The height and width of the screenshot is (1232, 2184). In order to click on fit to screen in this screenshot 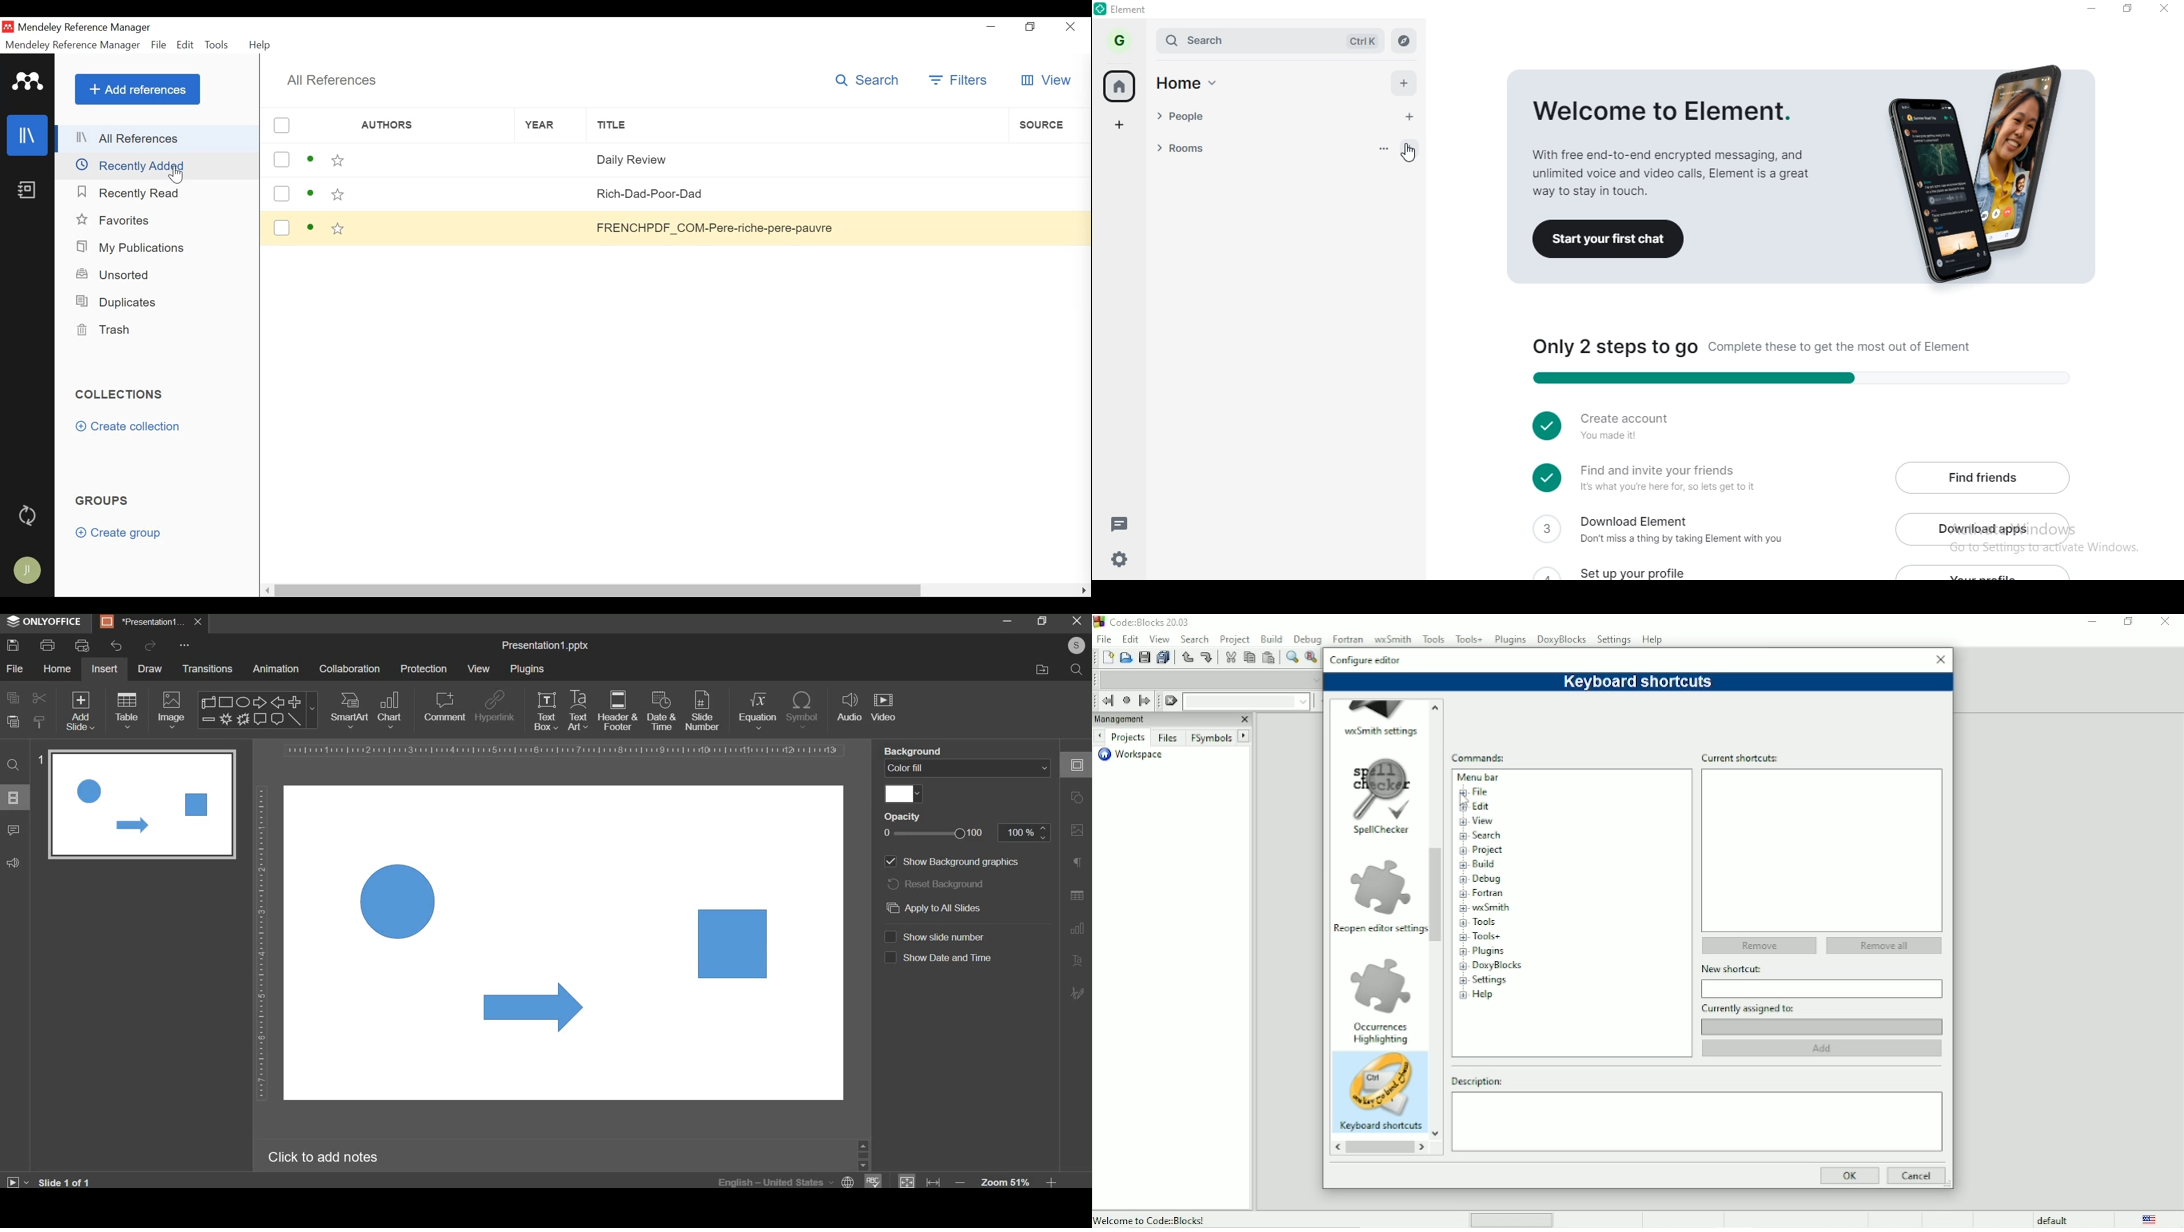, I will do `click(906, 1179)`.